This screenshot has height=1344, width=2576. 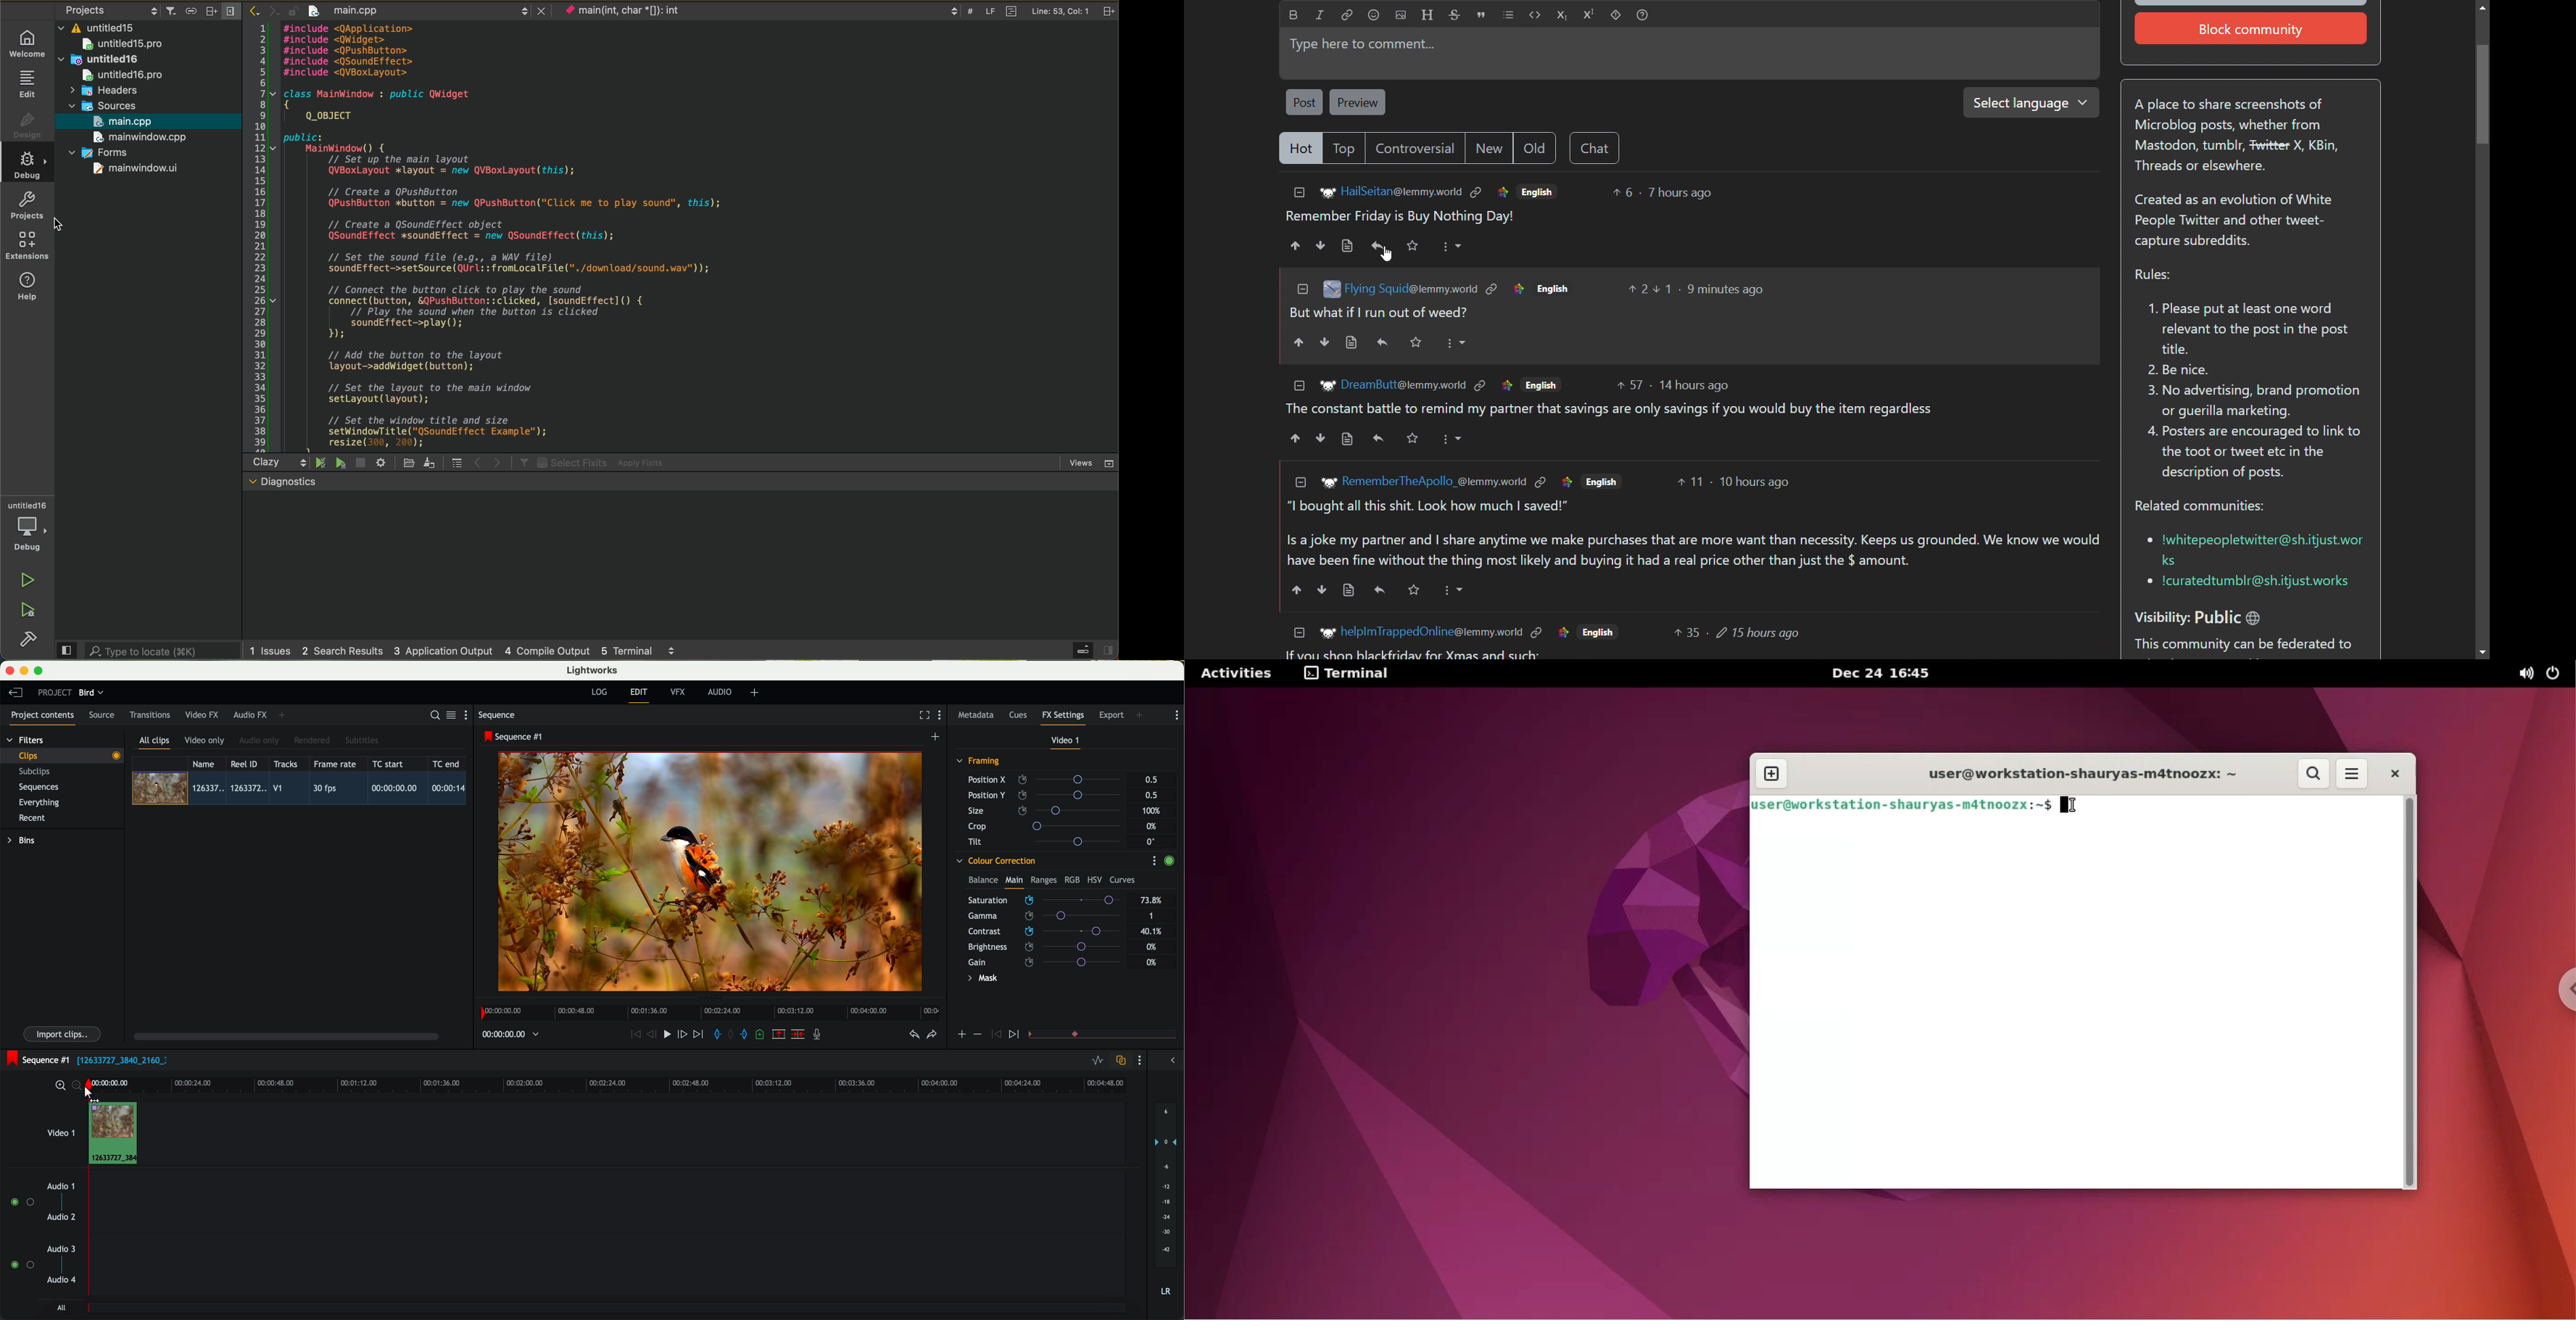 What do you see at coordinates (381, 462) in the screenshot?
I see `Setting ` at bounding box center [381, 462].